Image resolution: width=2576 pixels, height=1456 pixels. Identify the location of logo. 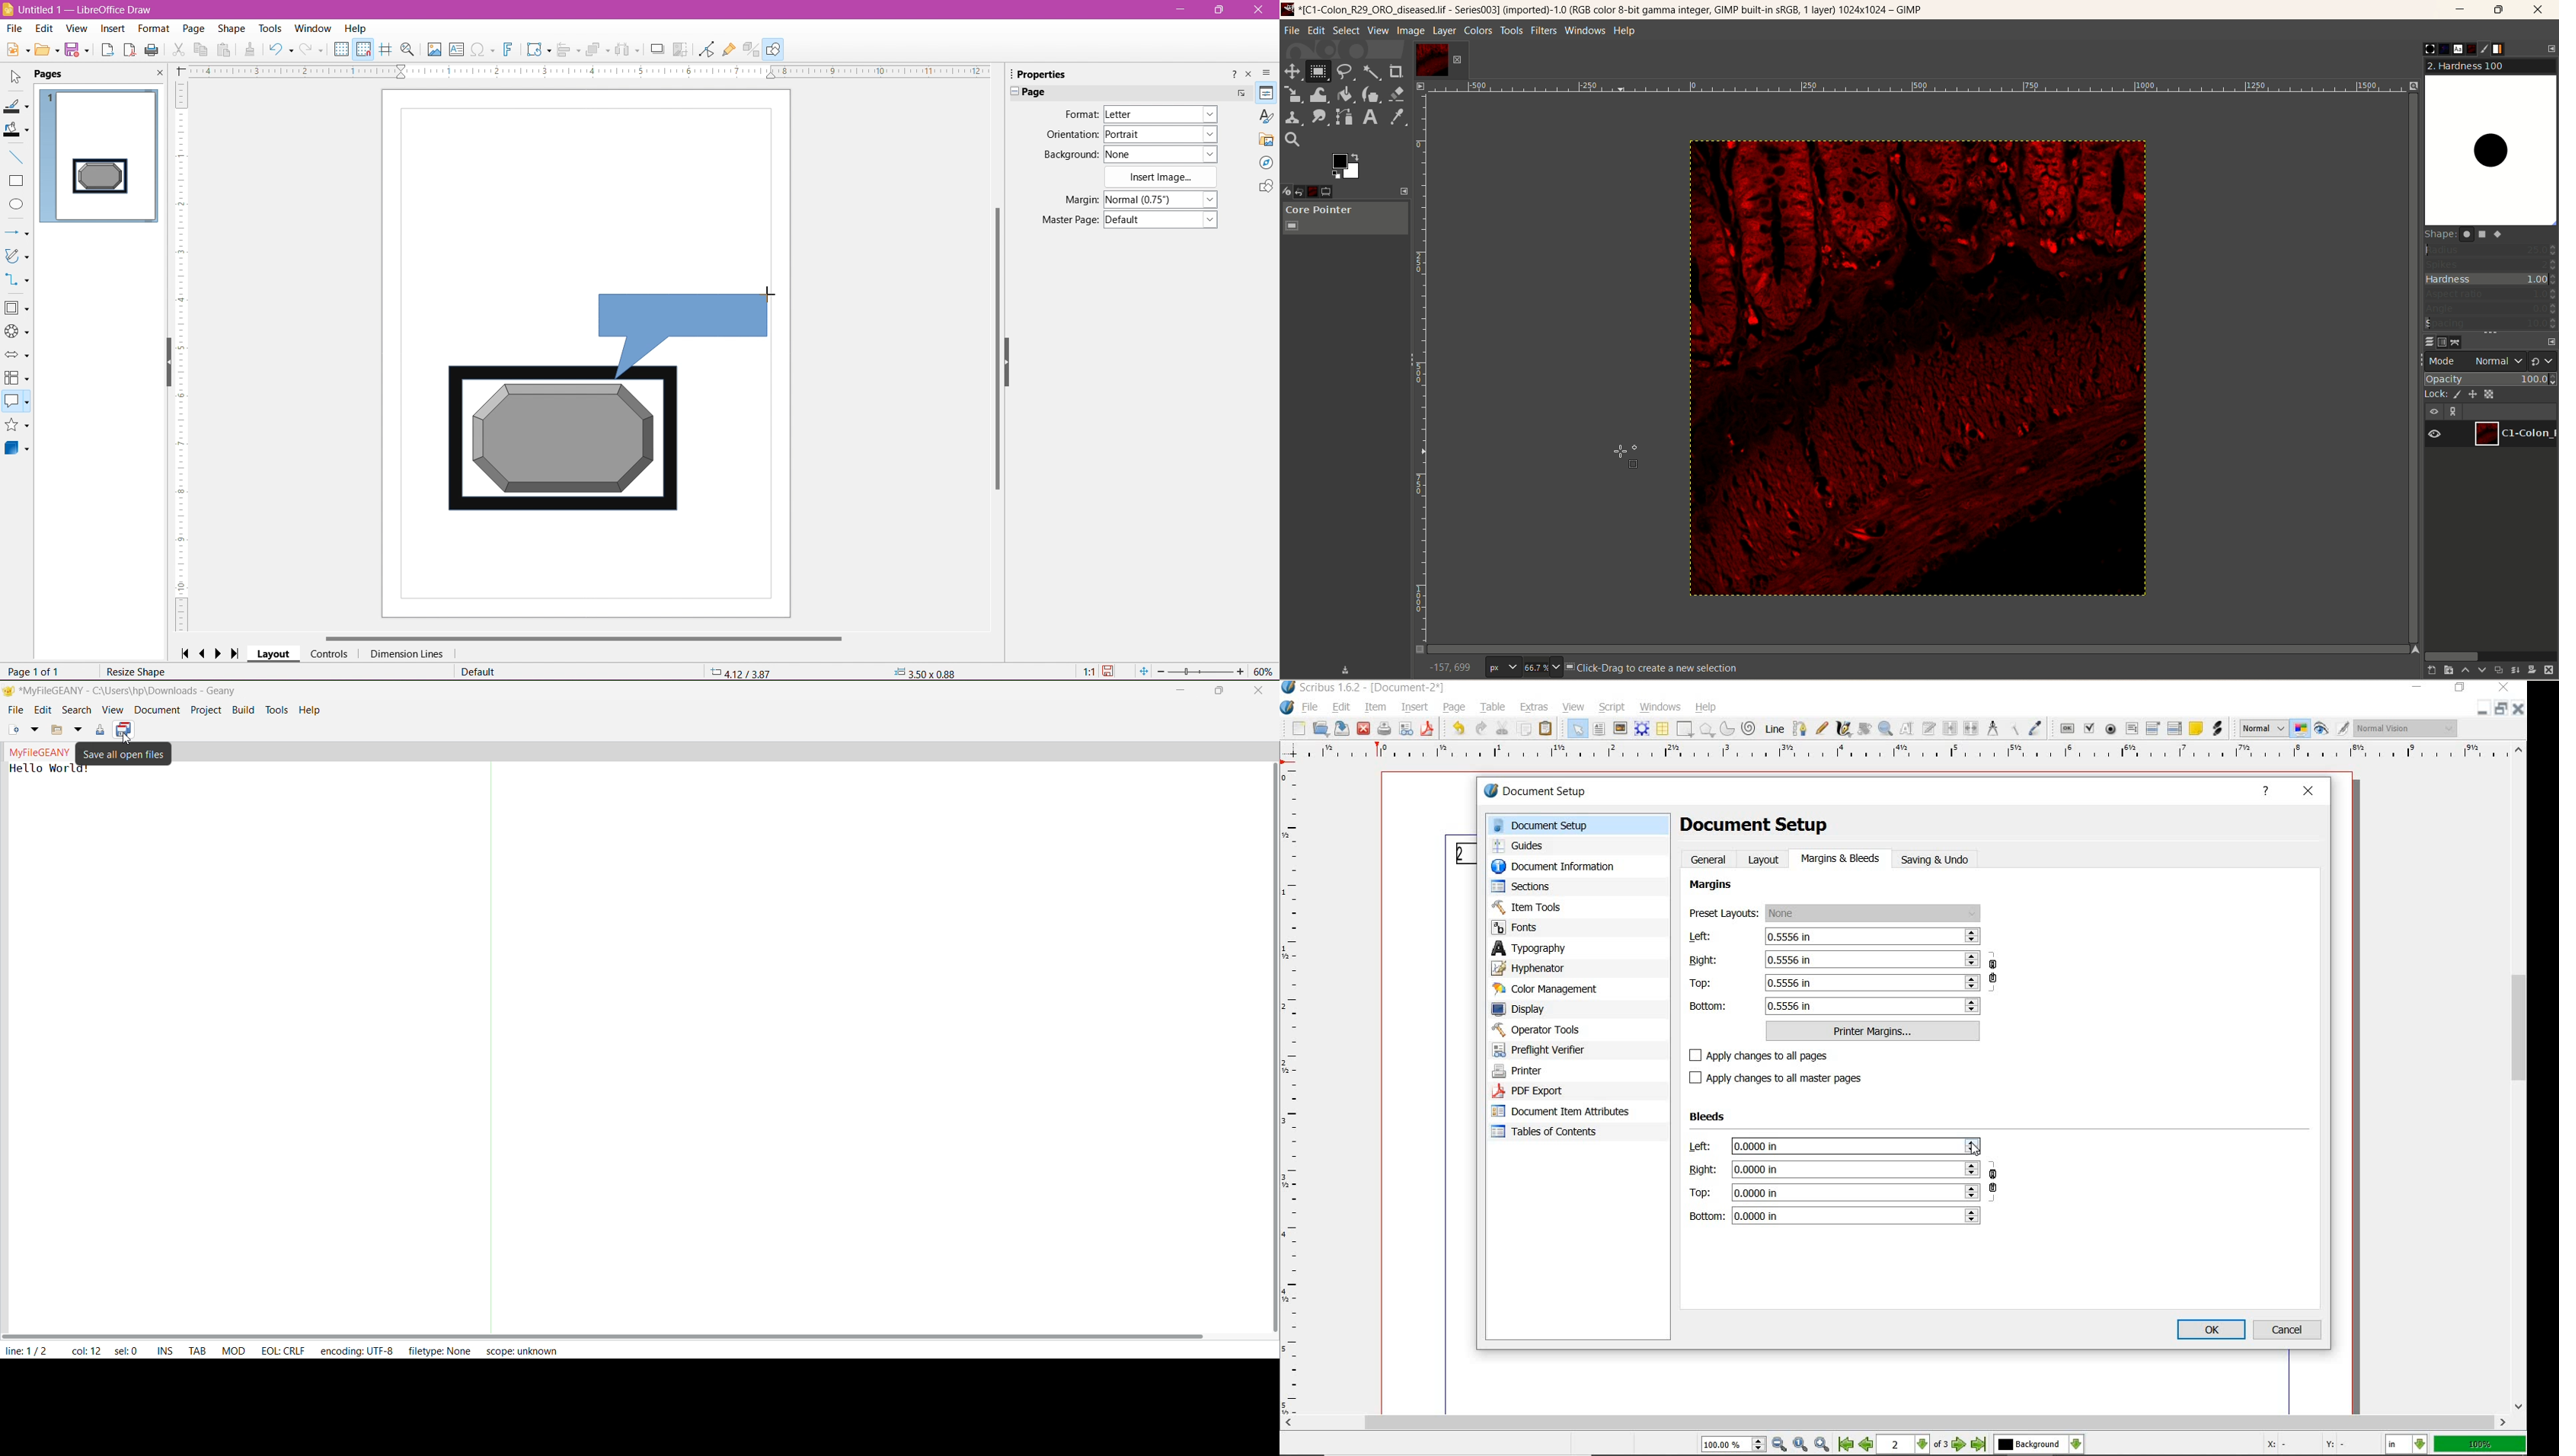
(1289, 9).